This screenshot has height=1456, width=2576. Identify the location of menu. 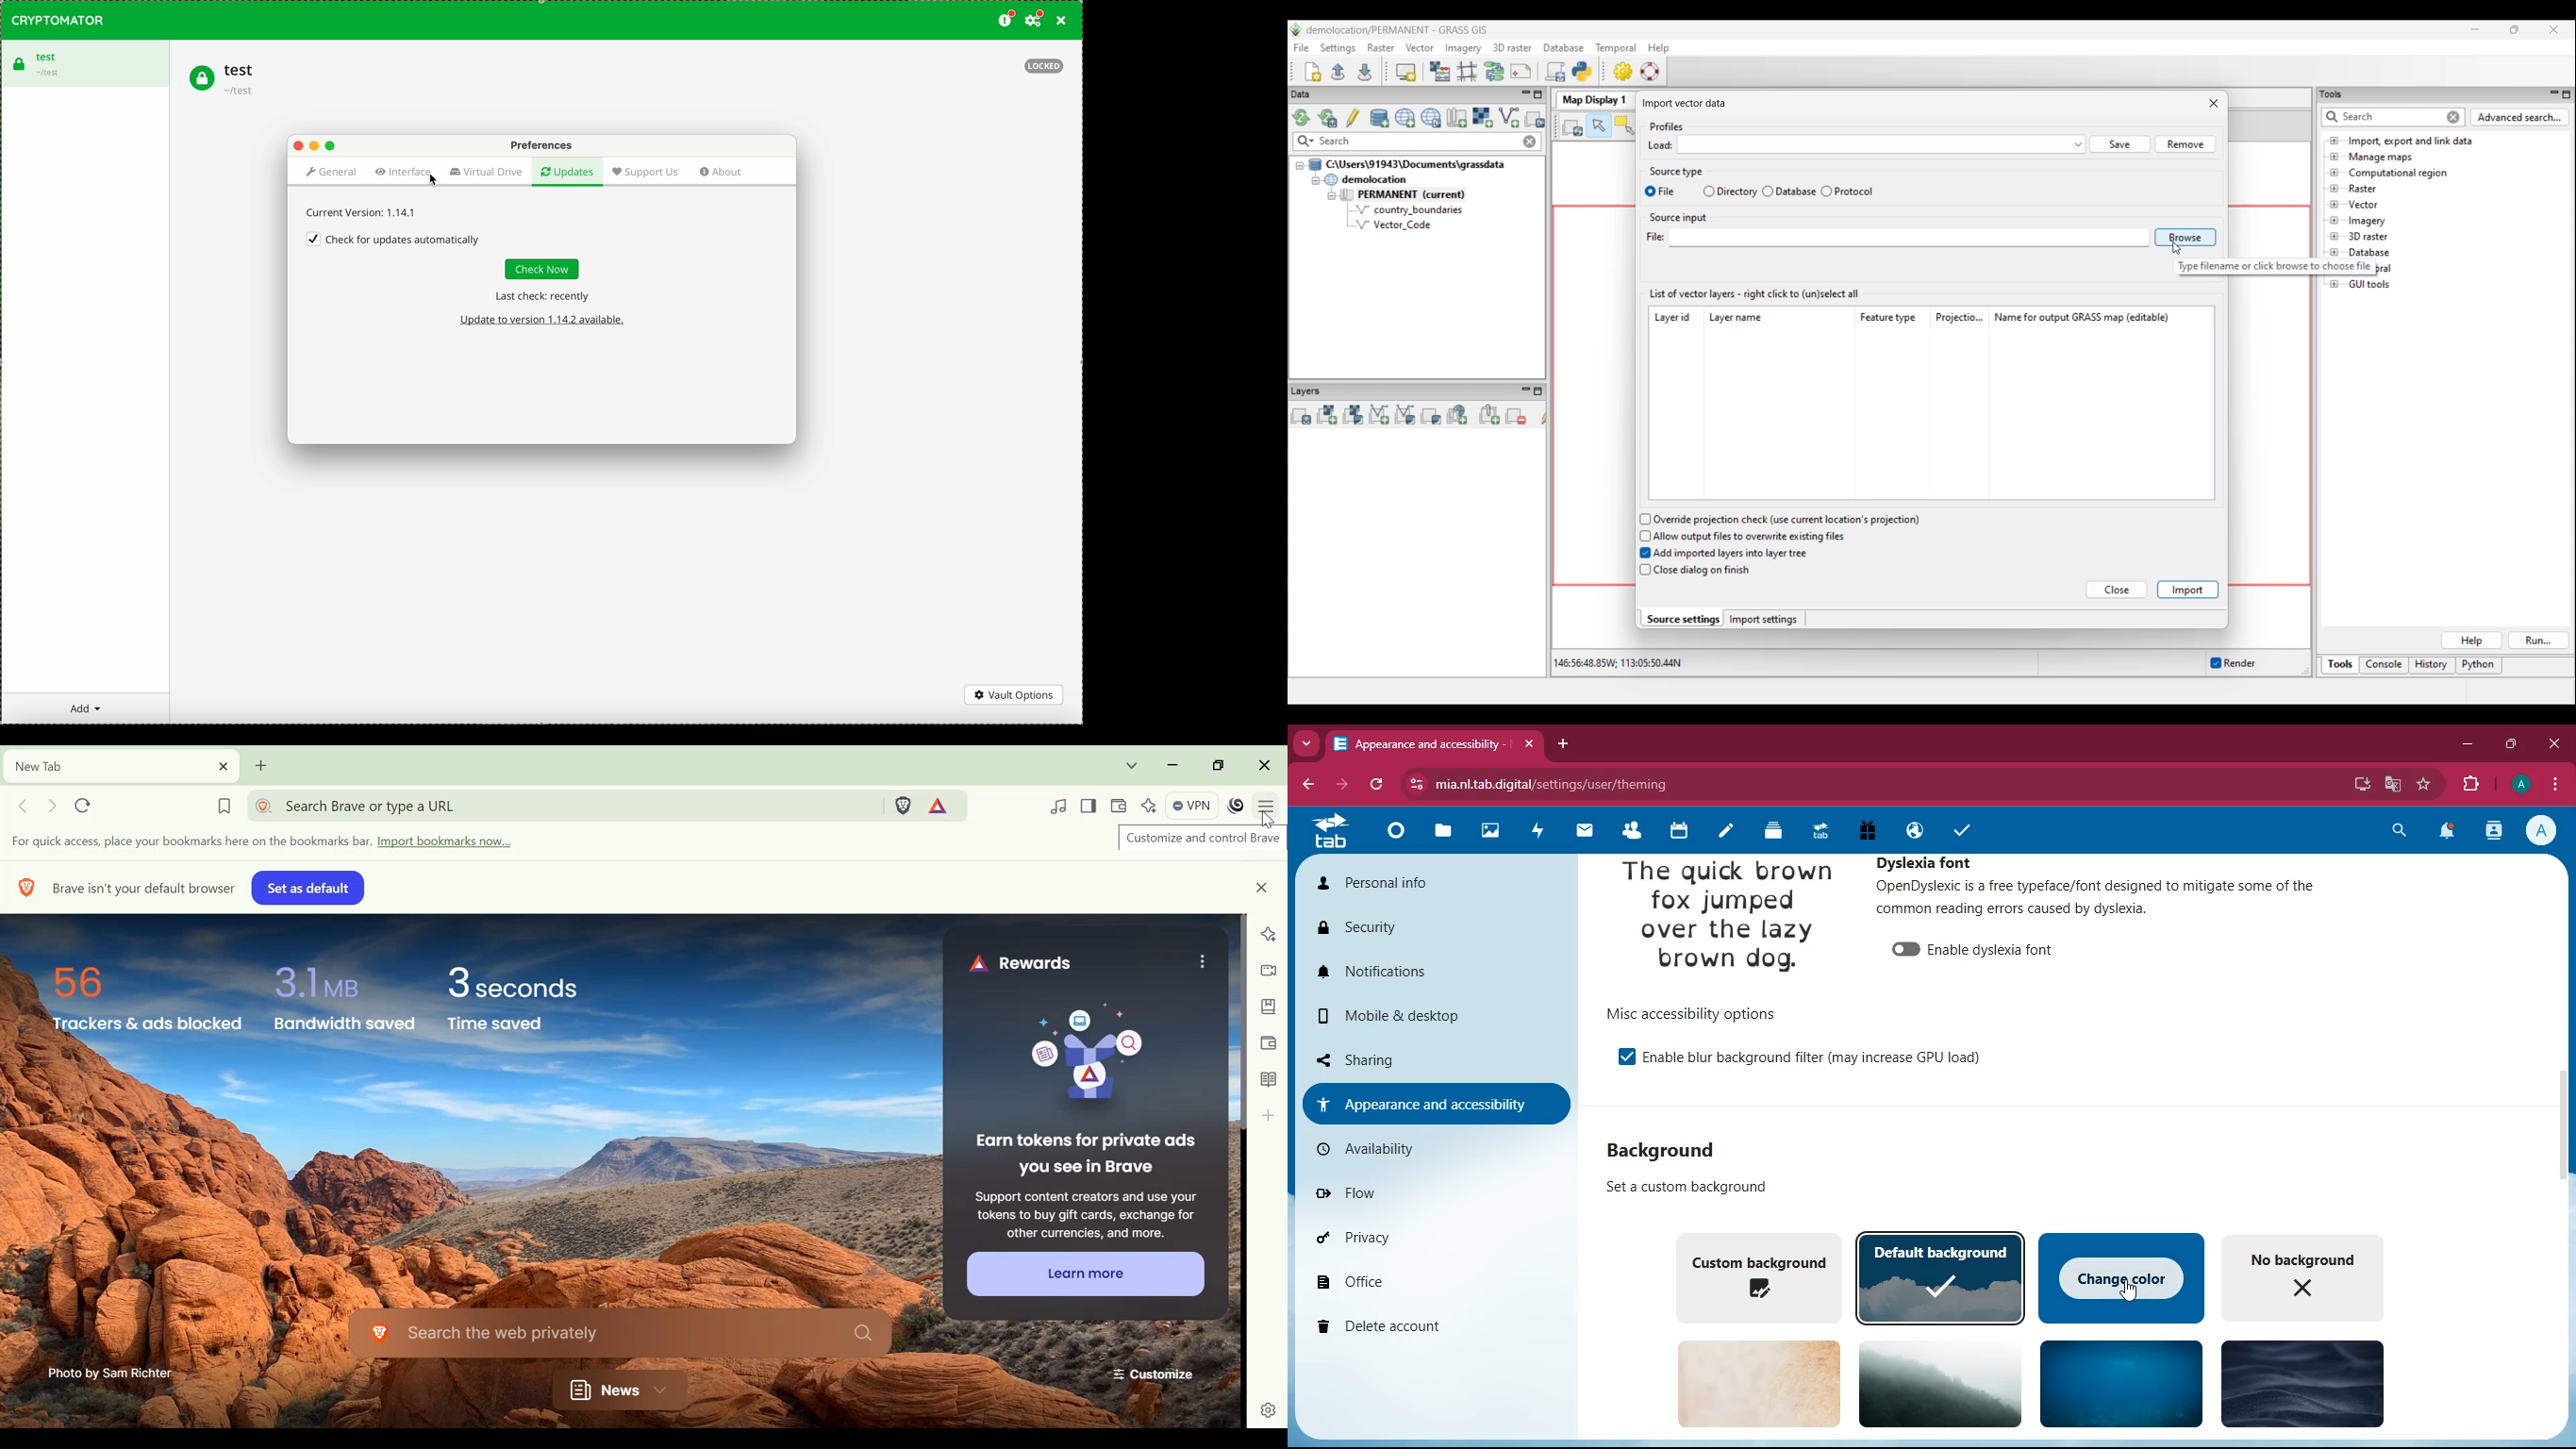
(2554, 782).